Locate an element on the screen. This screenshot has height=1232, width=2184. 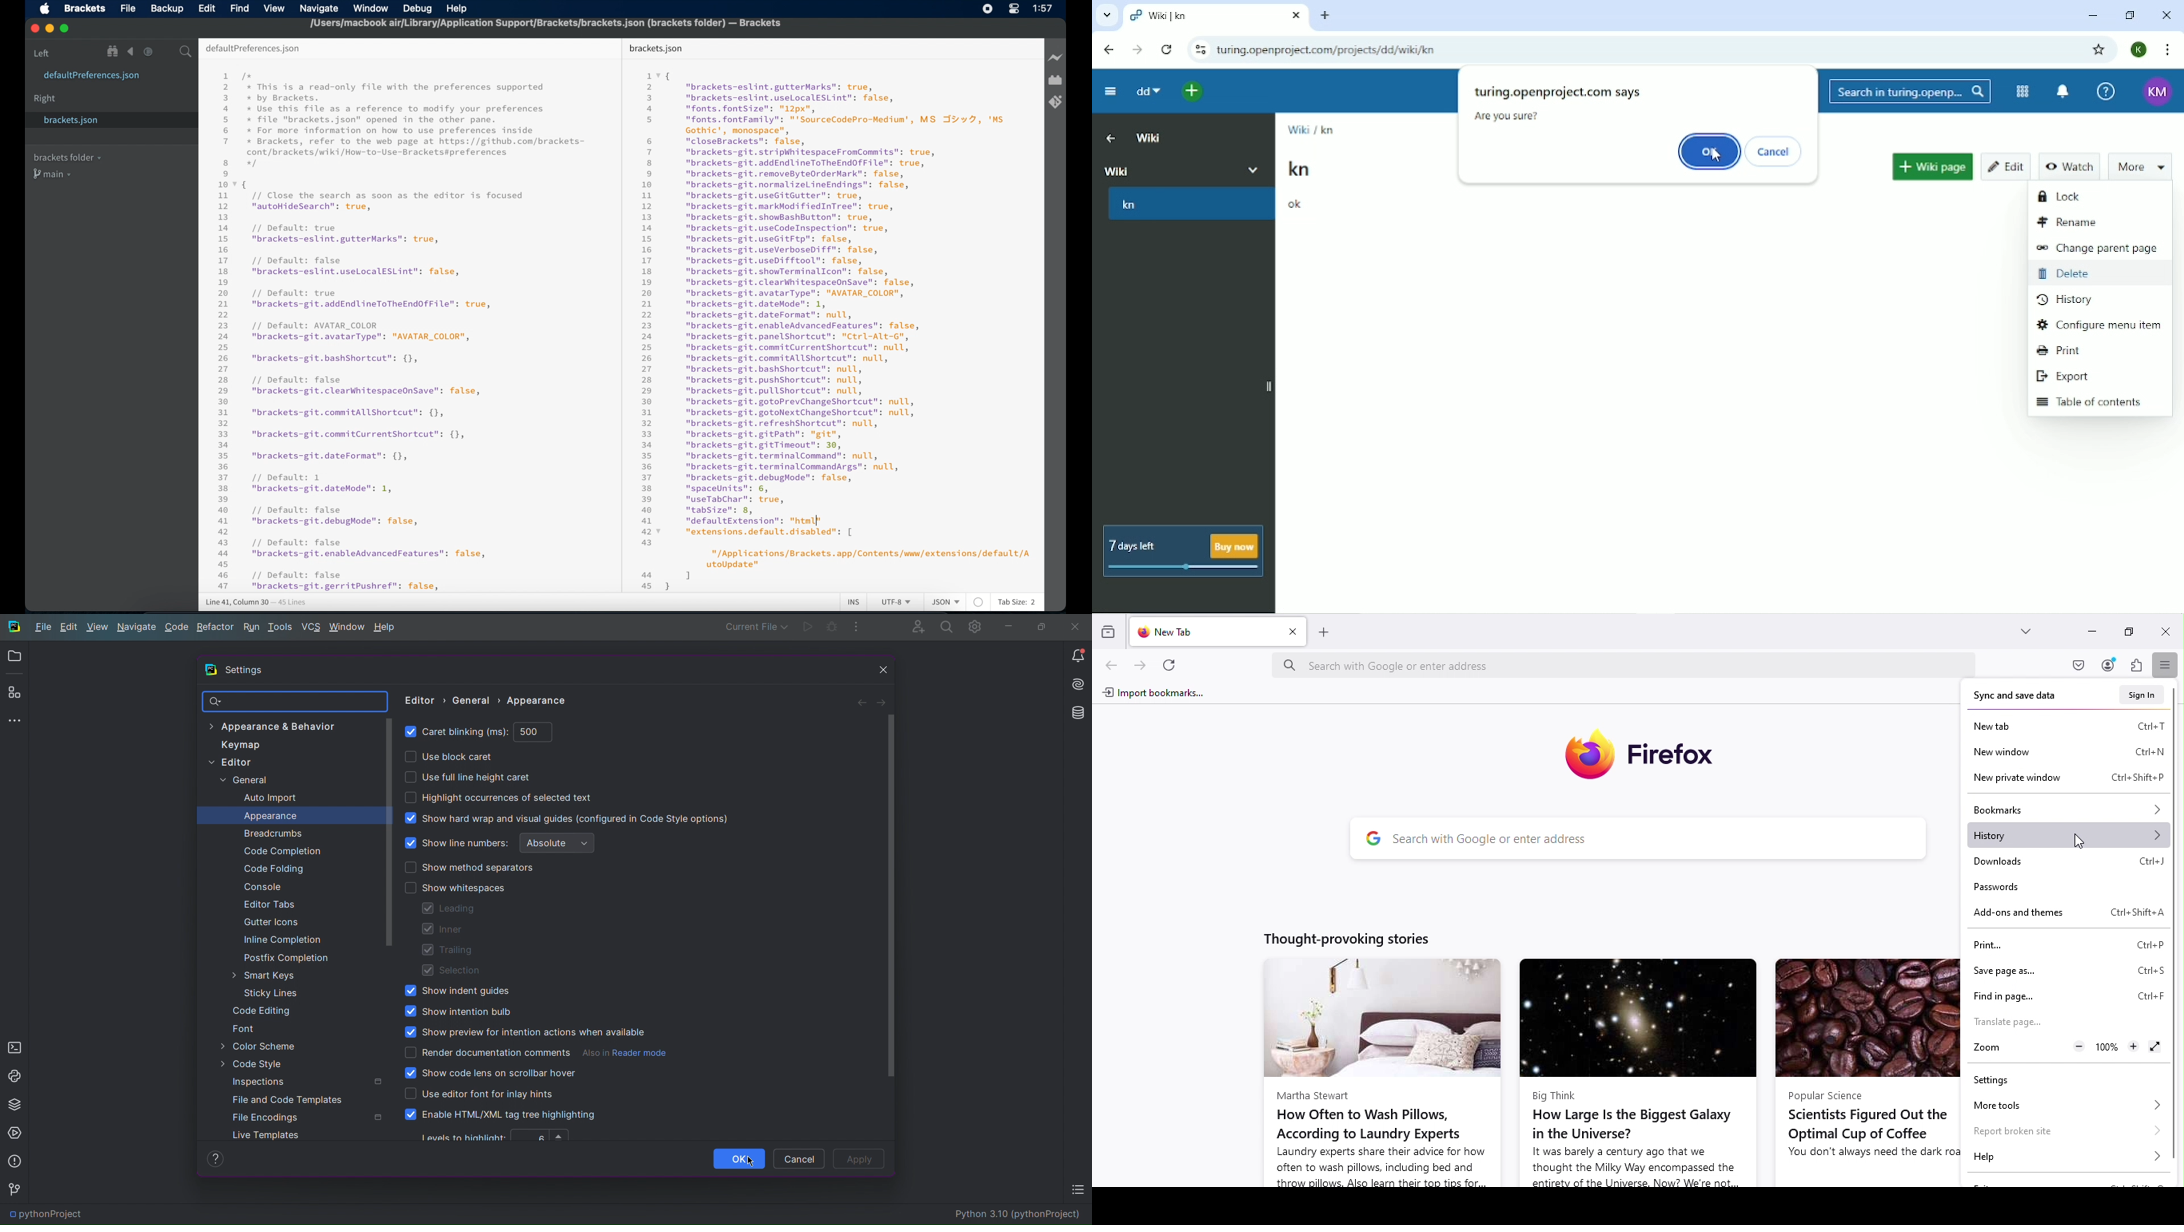
Version Control is located at coordinates (14, 1191).